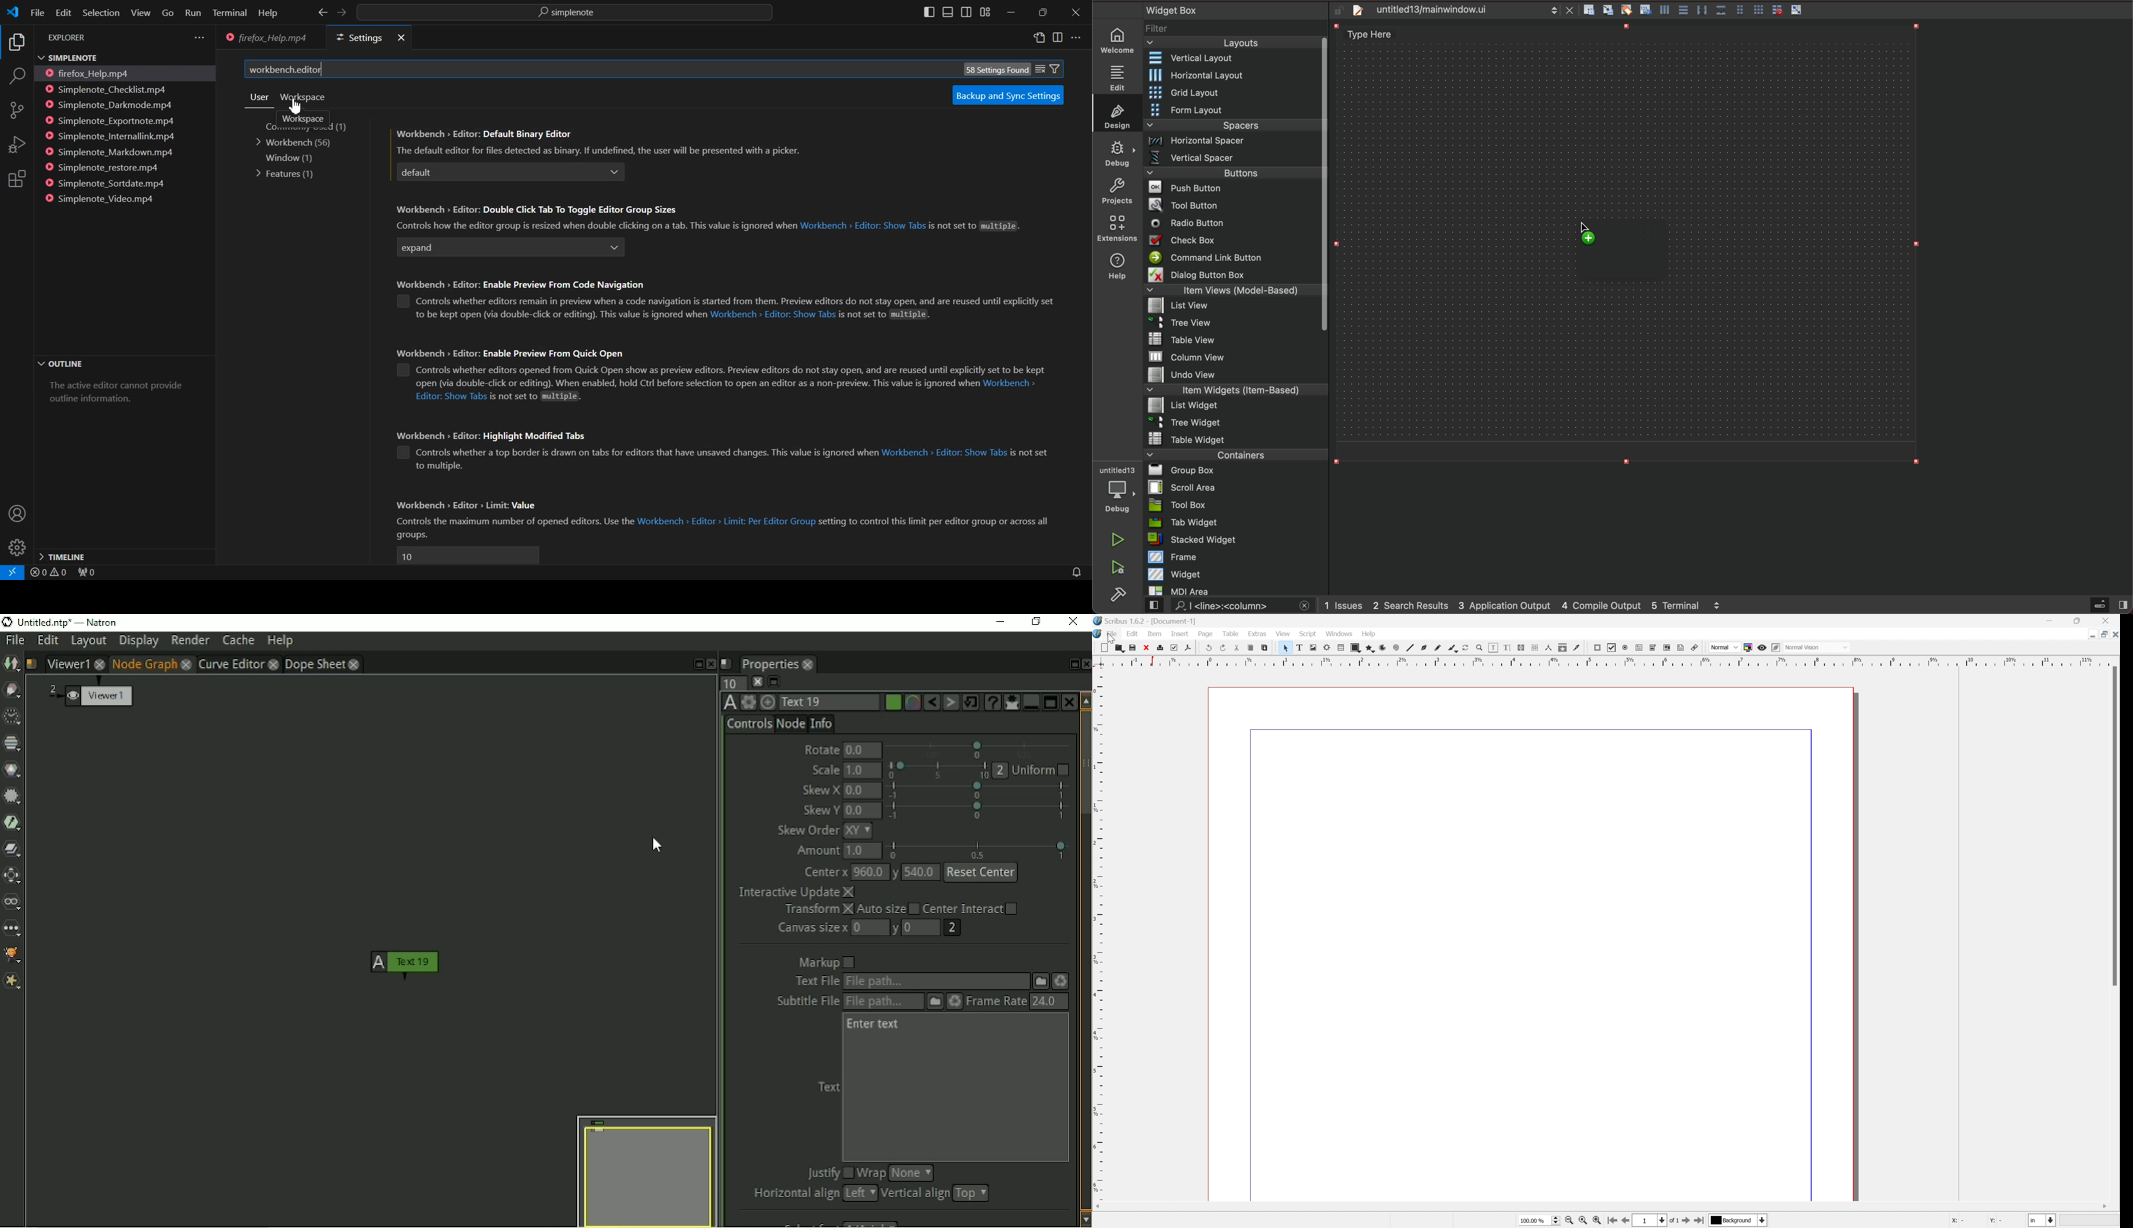  What do you see at coordinates (17, 548) in the screenshot?
I see `Manage` at bounding box center [17, 548].